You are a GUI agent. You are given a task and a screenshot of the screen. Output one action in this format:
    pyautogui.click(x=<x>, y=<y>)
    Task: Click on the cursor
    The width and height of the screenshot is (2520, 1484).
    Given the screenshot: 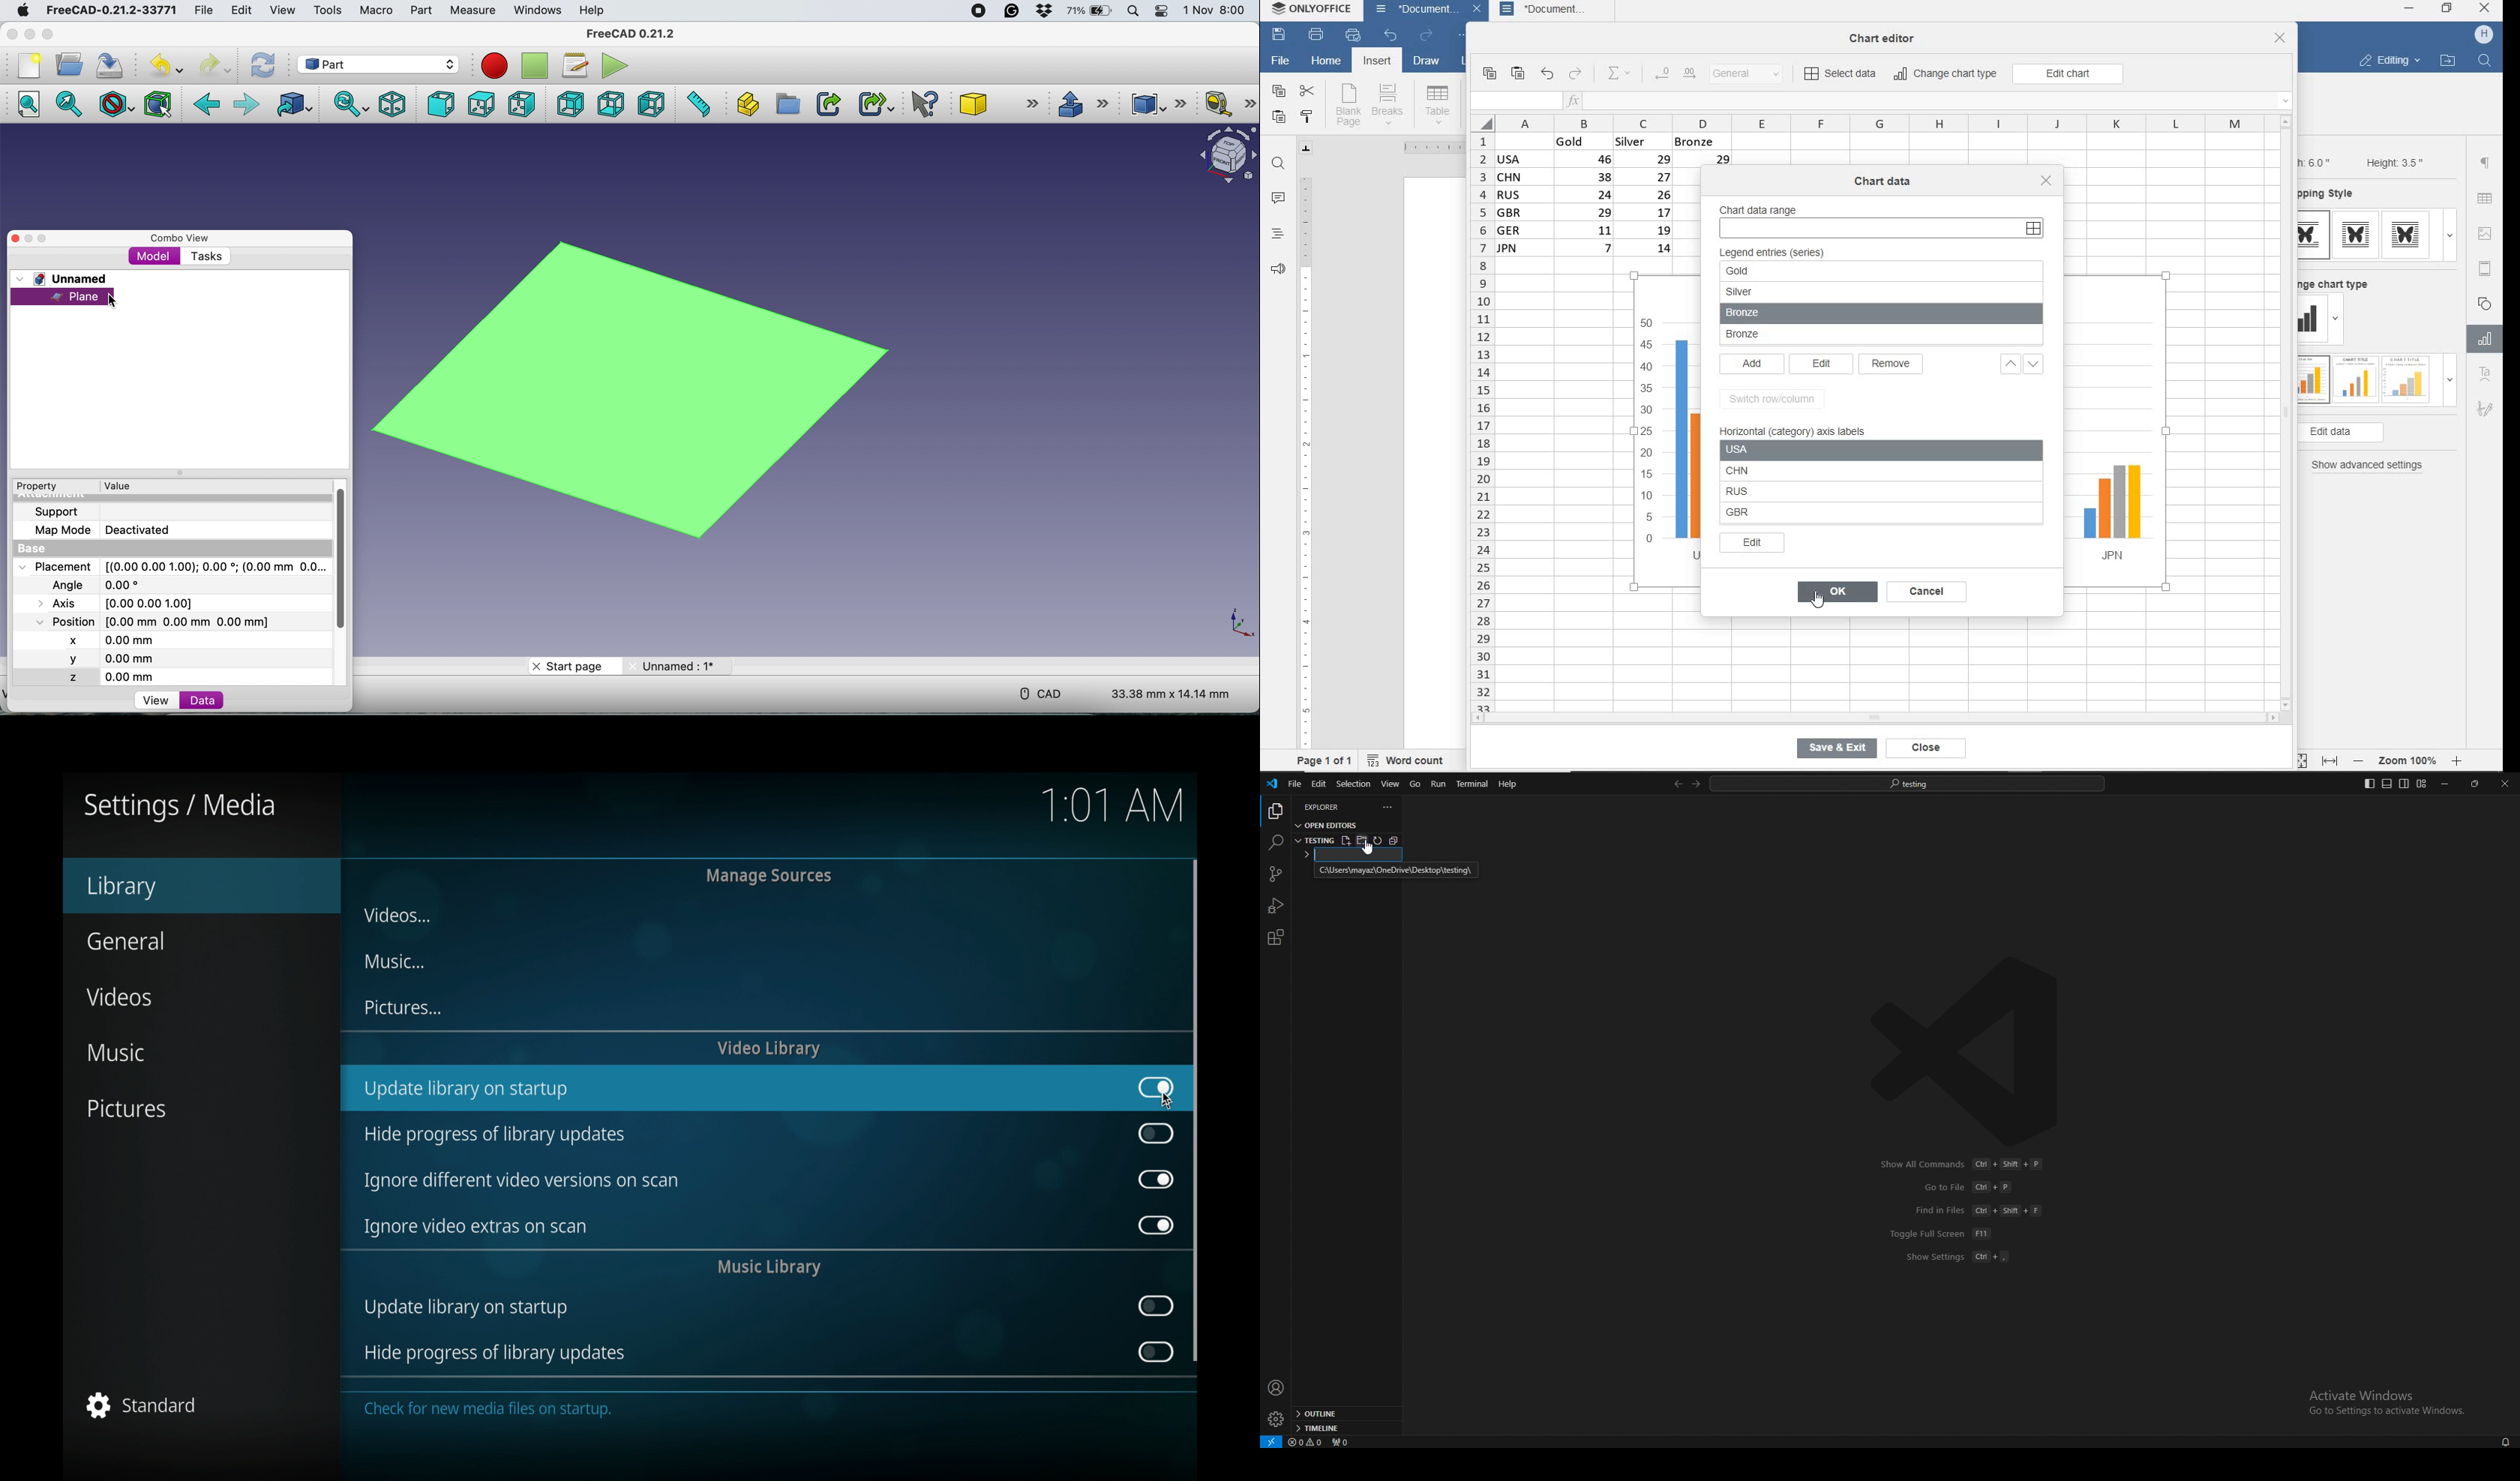 What is the action you would take?
    pyautogui.click(x=1171, y=1103)
    